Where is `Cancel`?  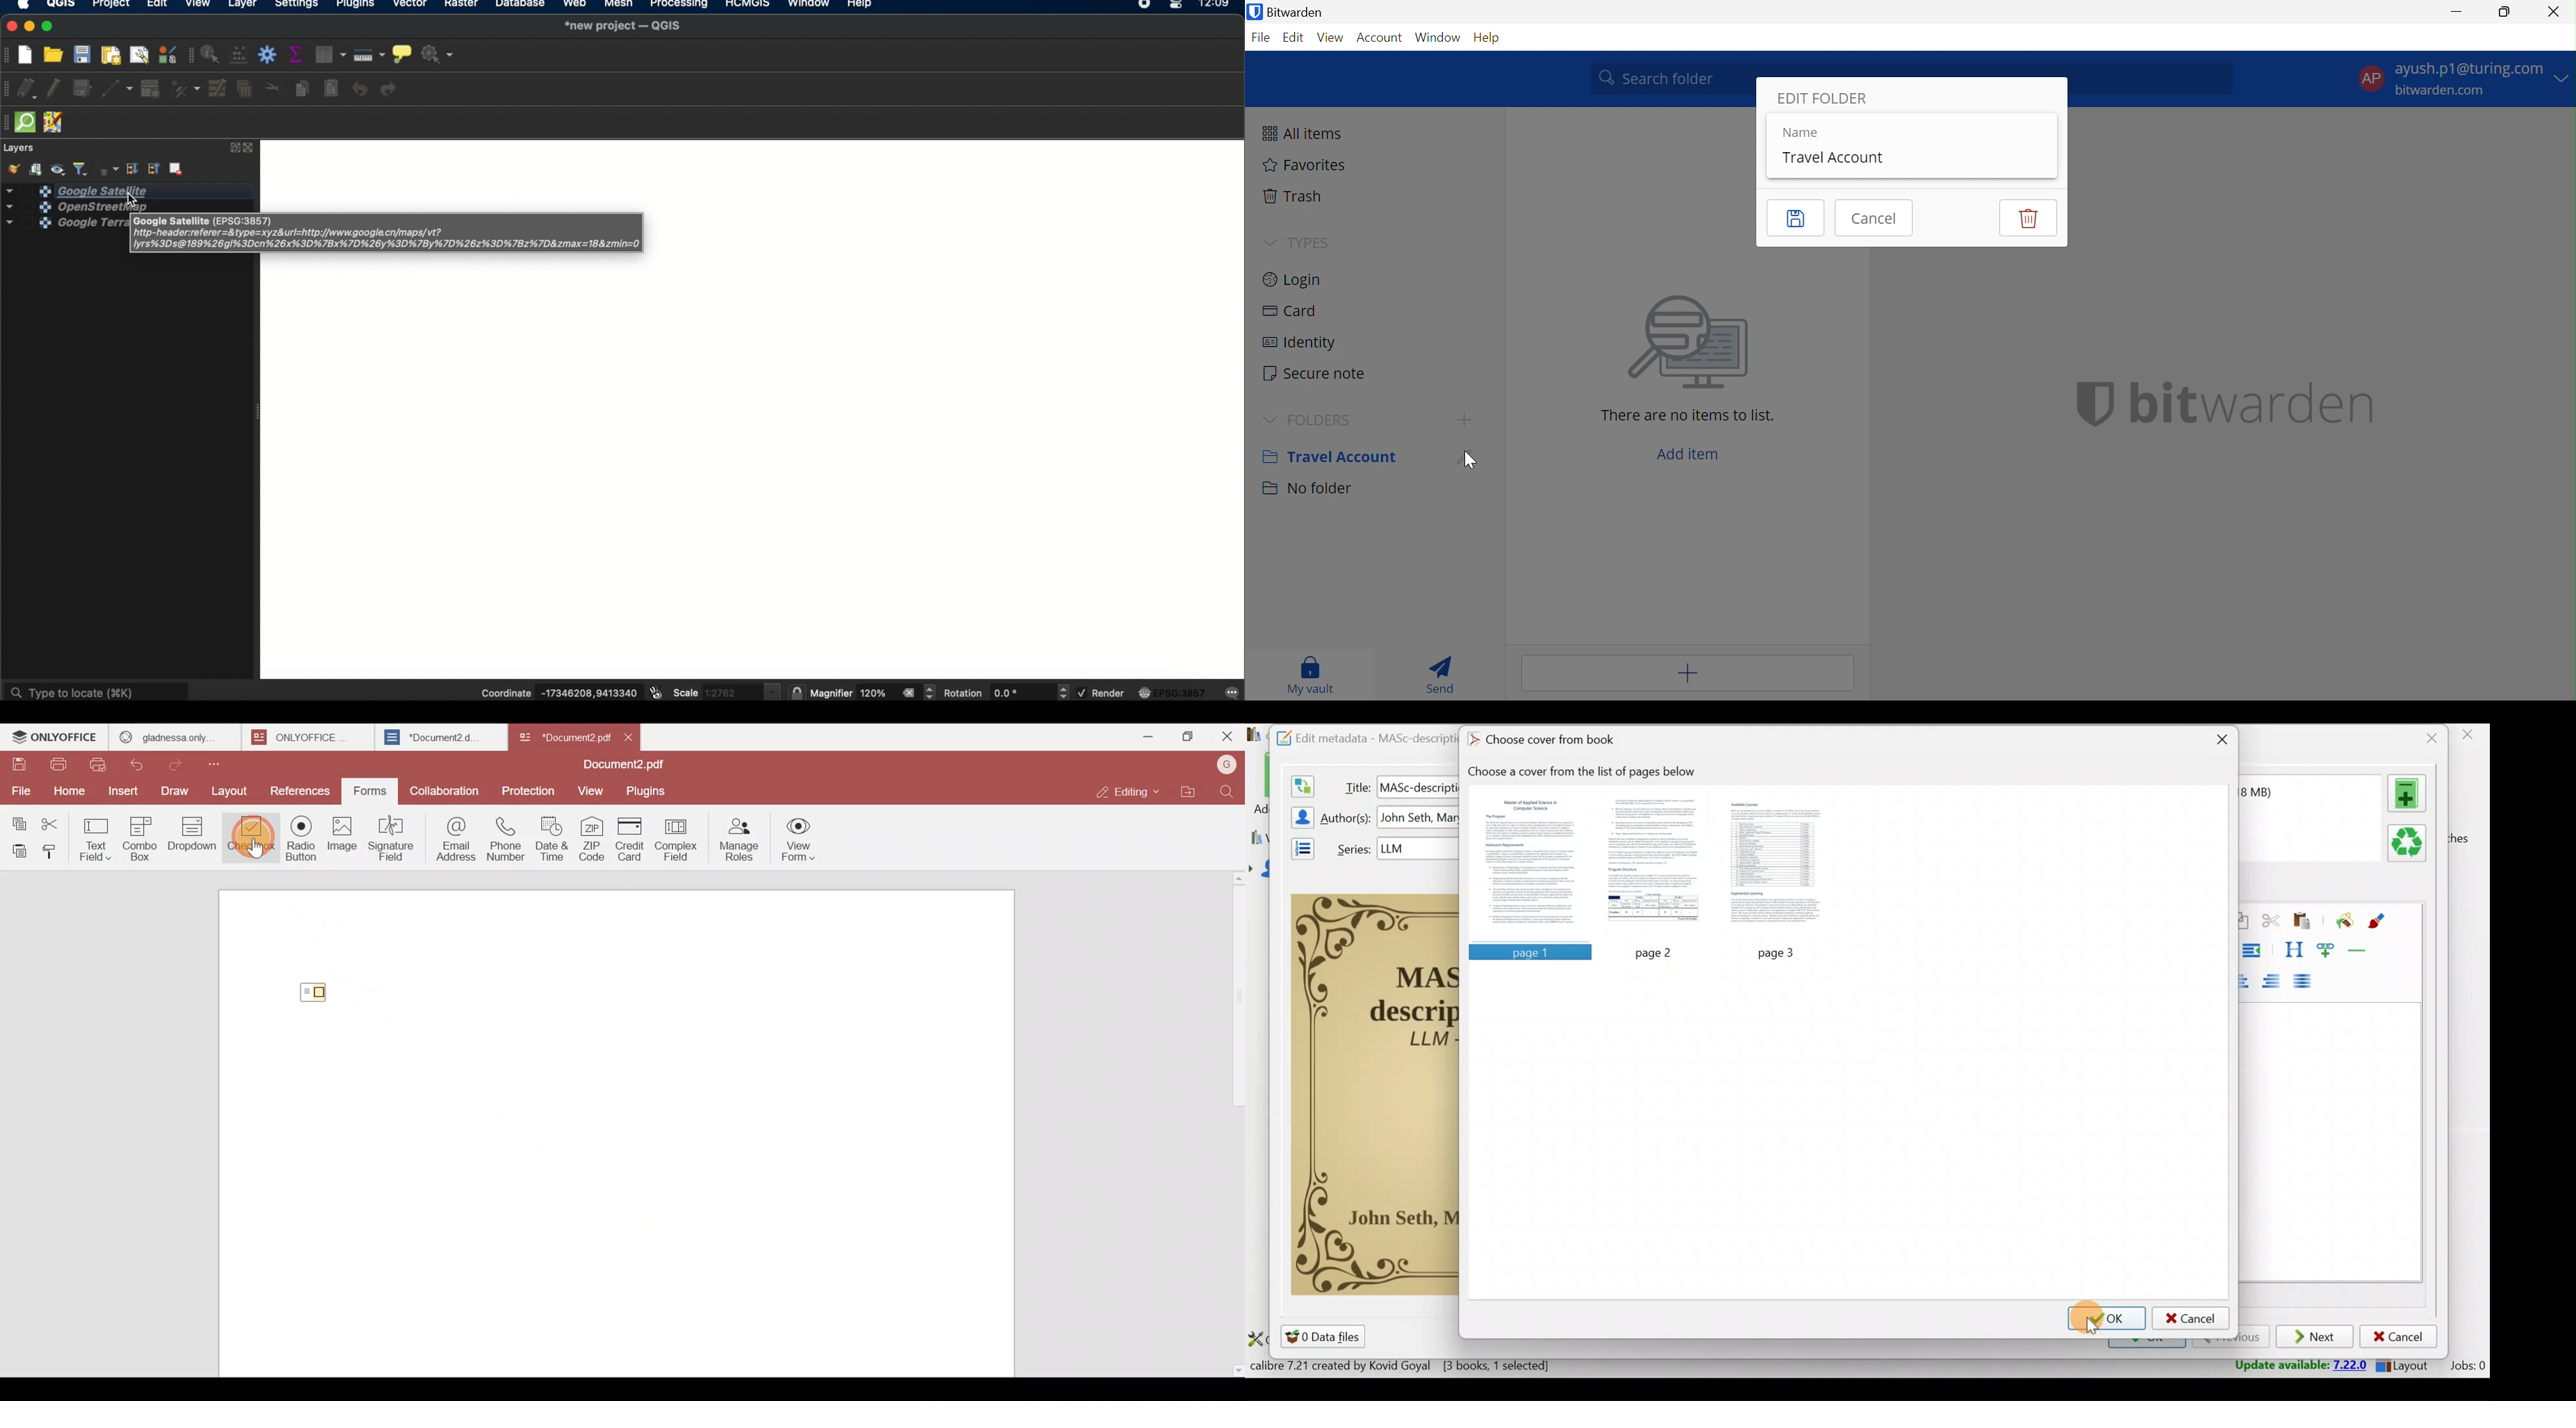
Cancel is located at coordinates (1877, 218).